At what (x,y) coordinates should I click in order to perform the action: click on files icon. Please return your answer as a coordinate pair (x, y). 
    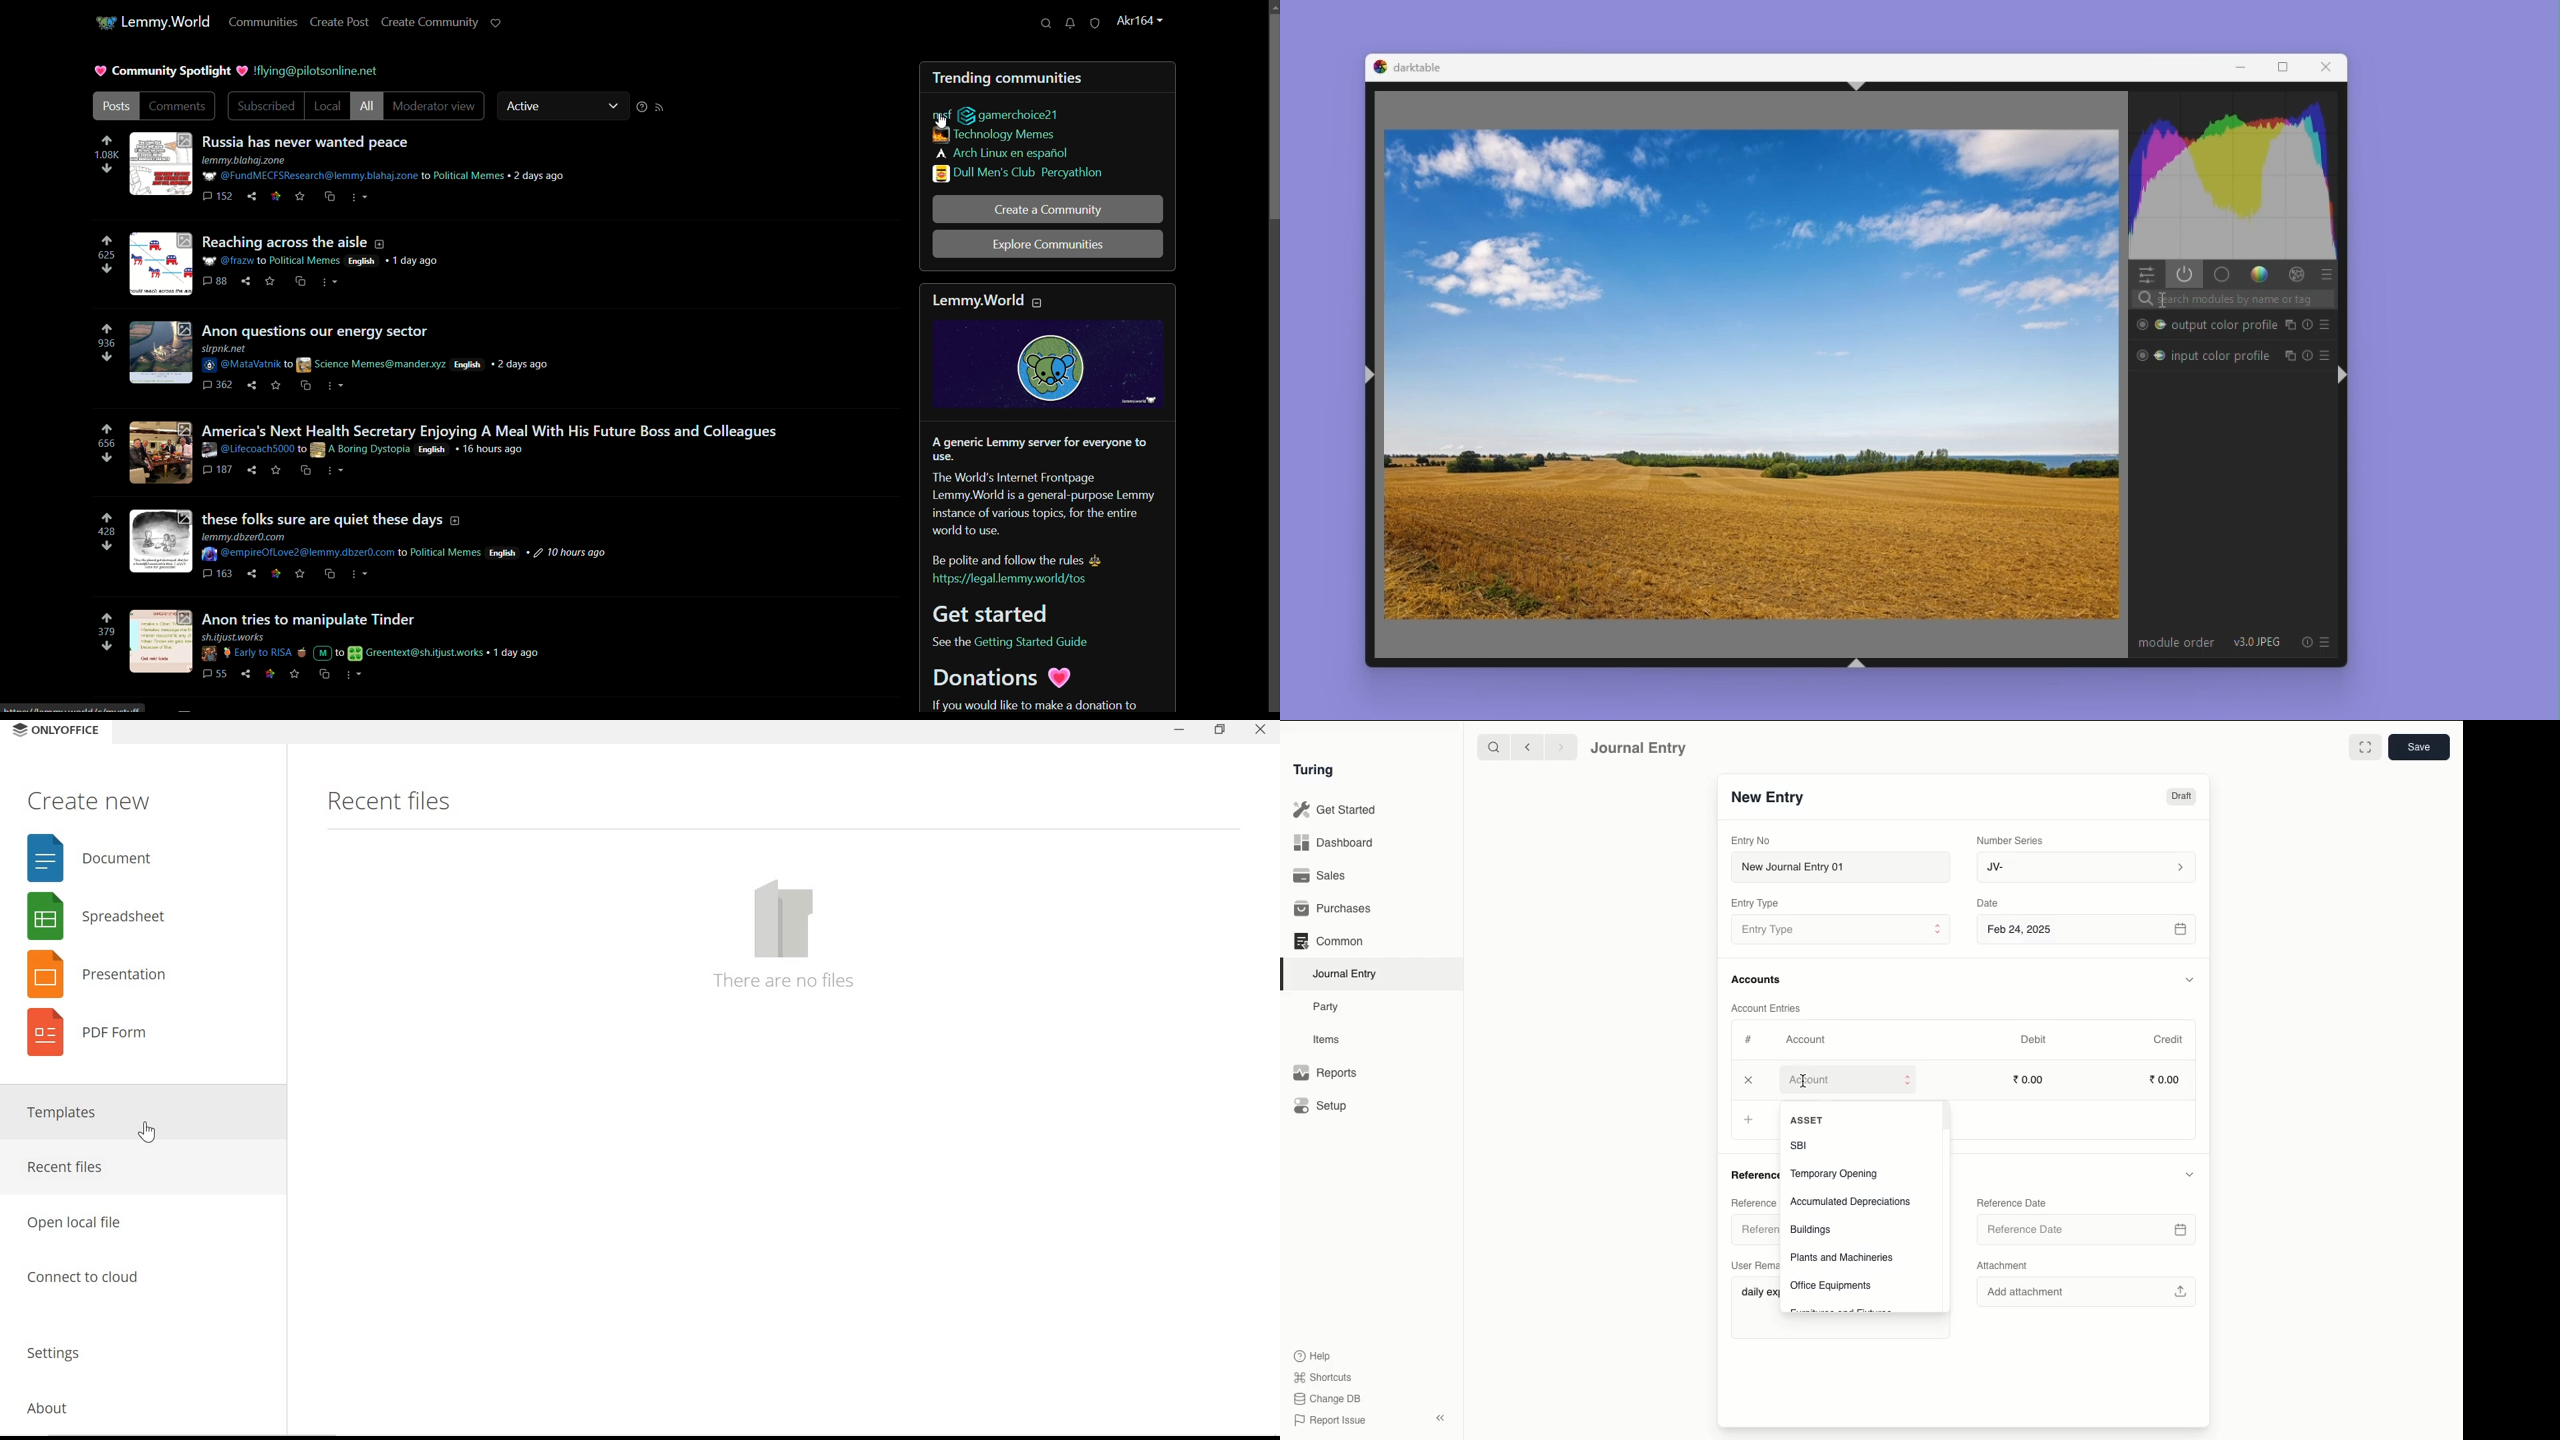
    Looking at the image, I should click on (785, 919).